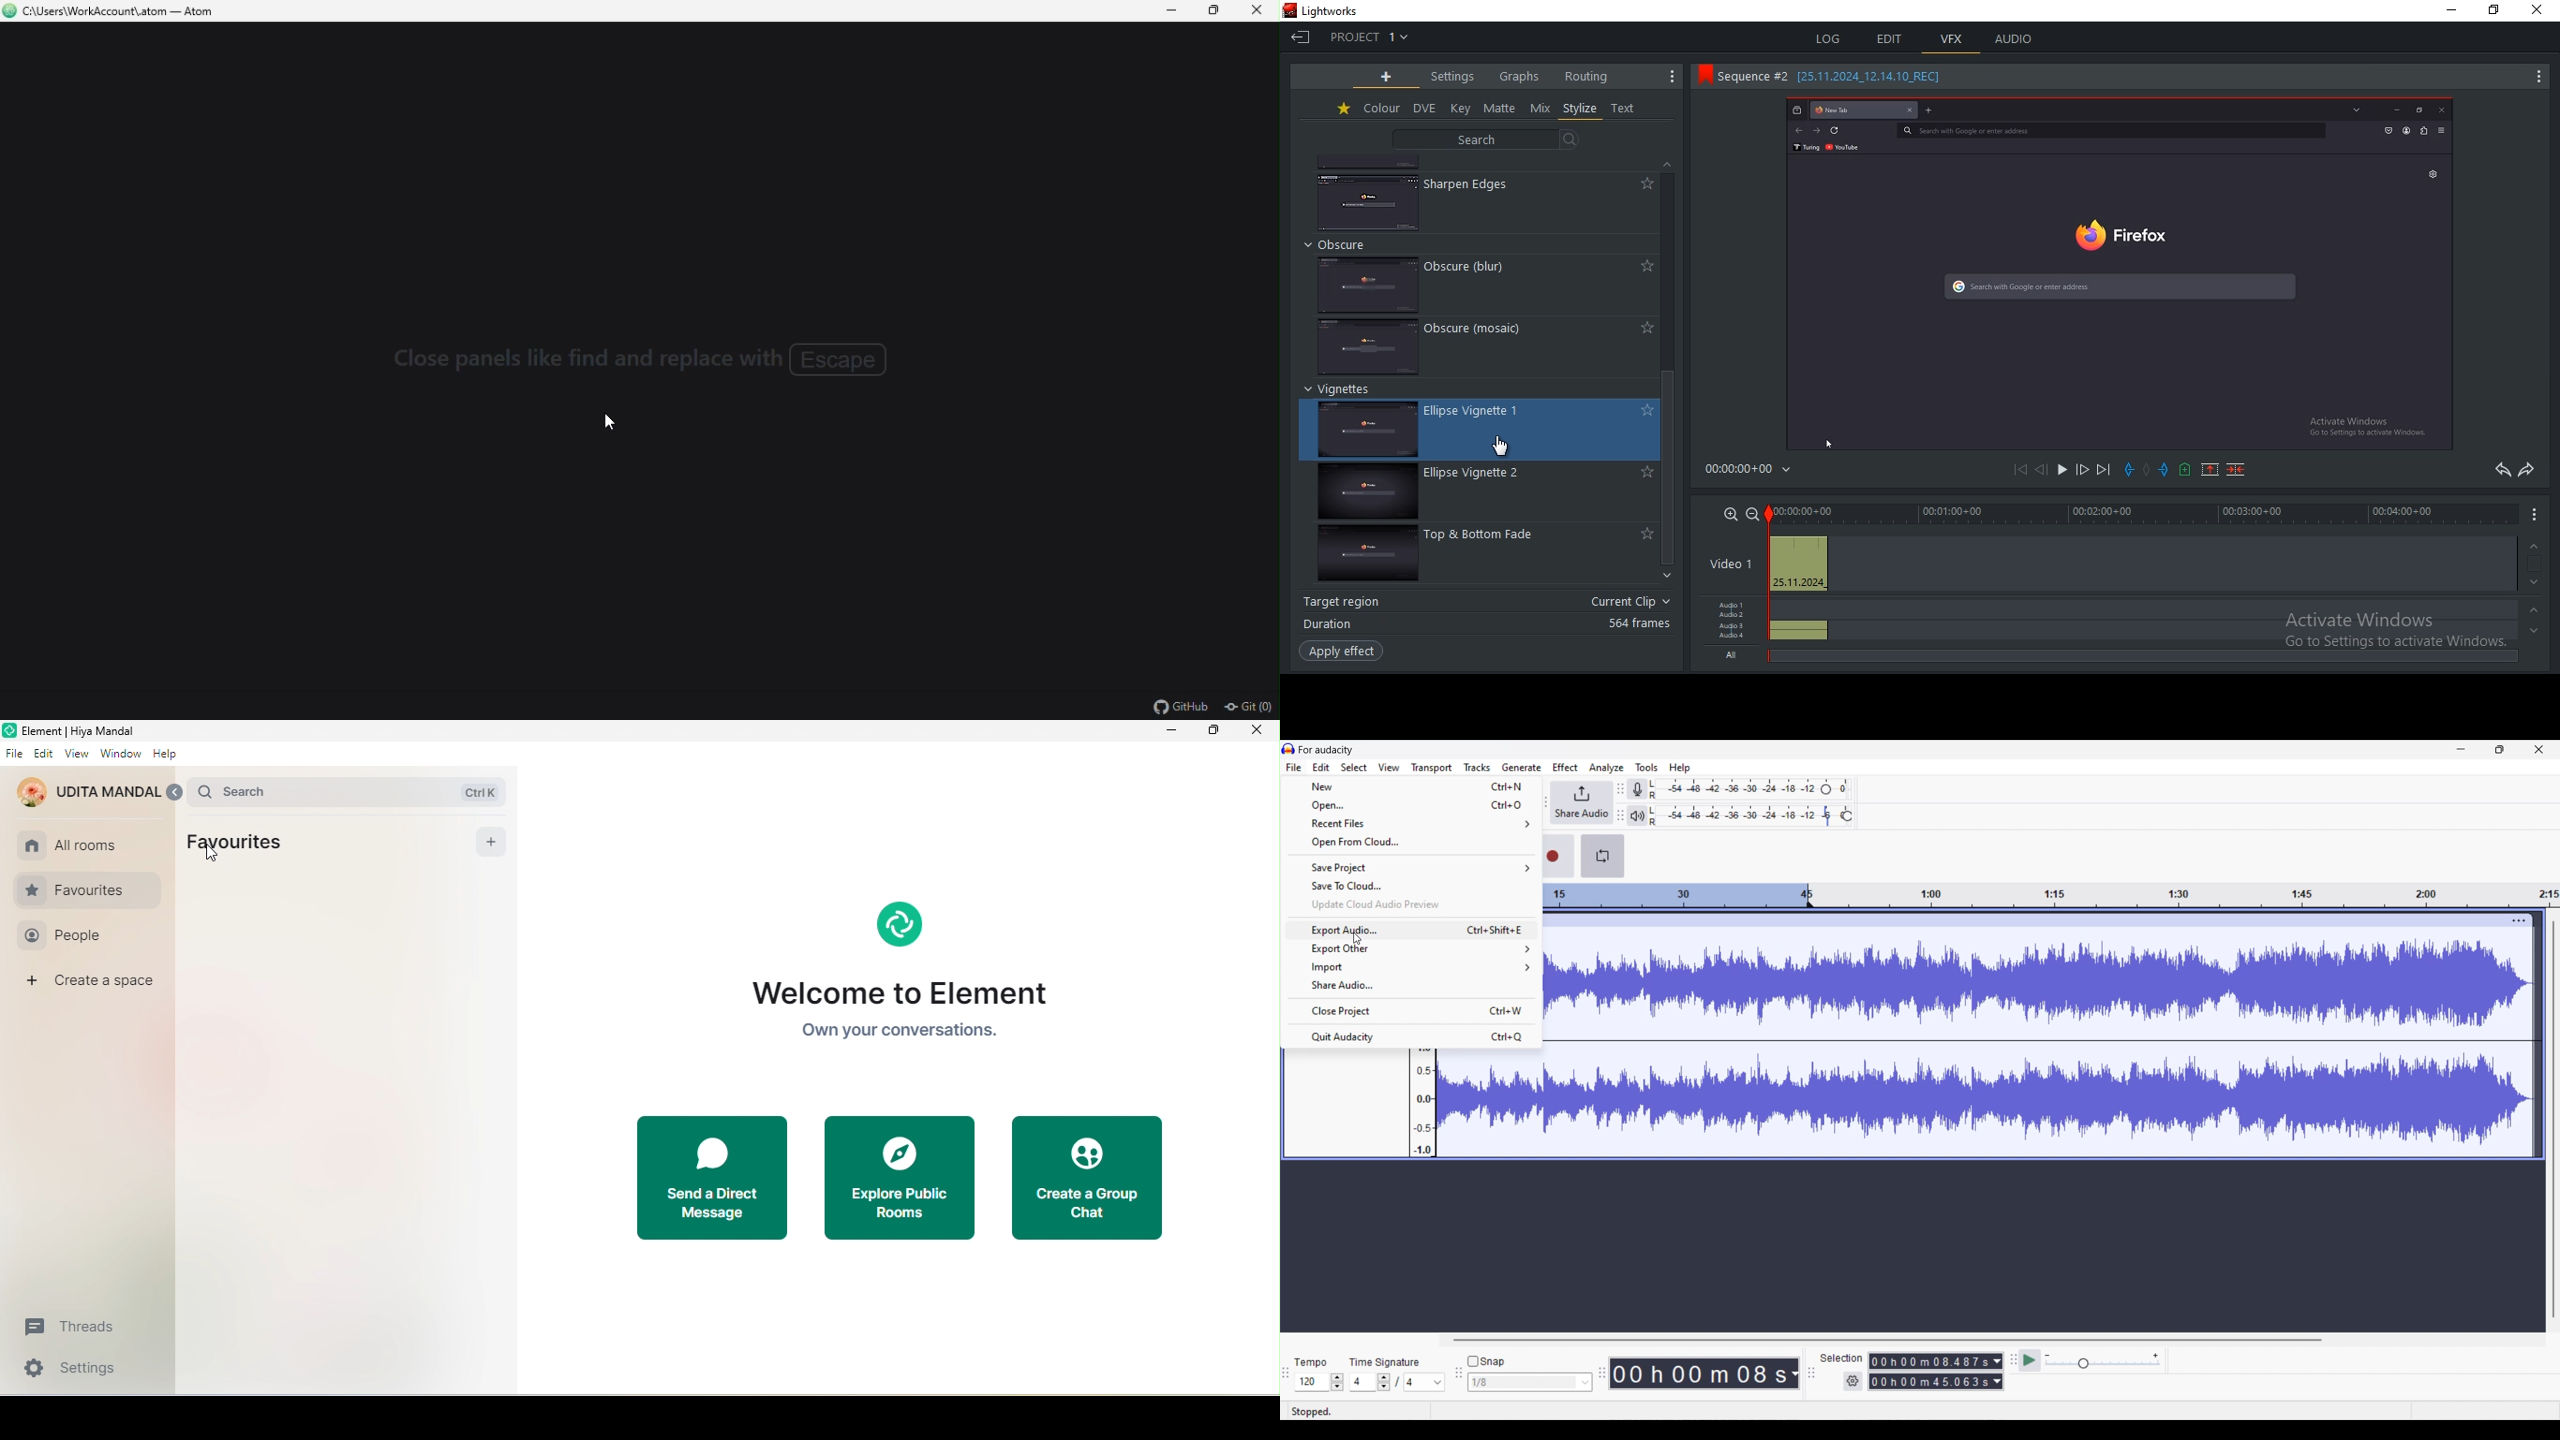 The width and height of the screenshot is (2576, 1456). Describe the element at coordinates (87, 890) in the screenshot. I see `favourites` at that location.